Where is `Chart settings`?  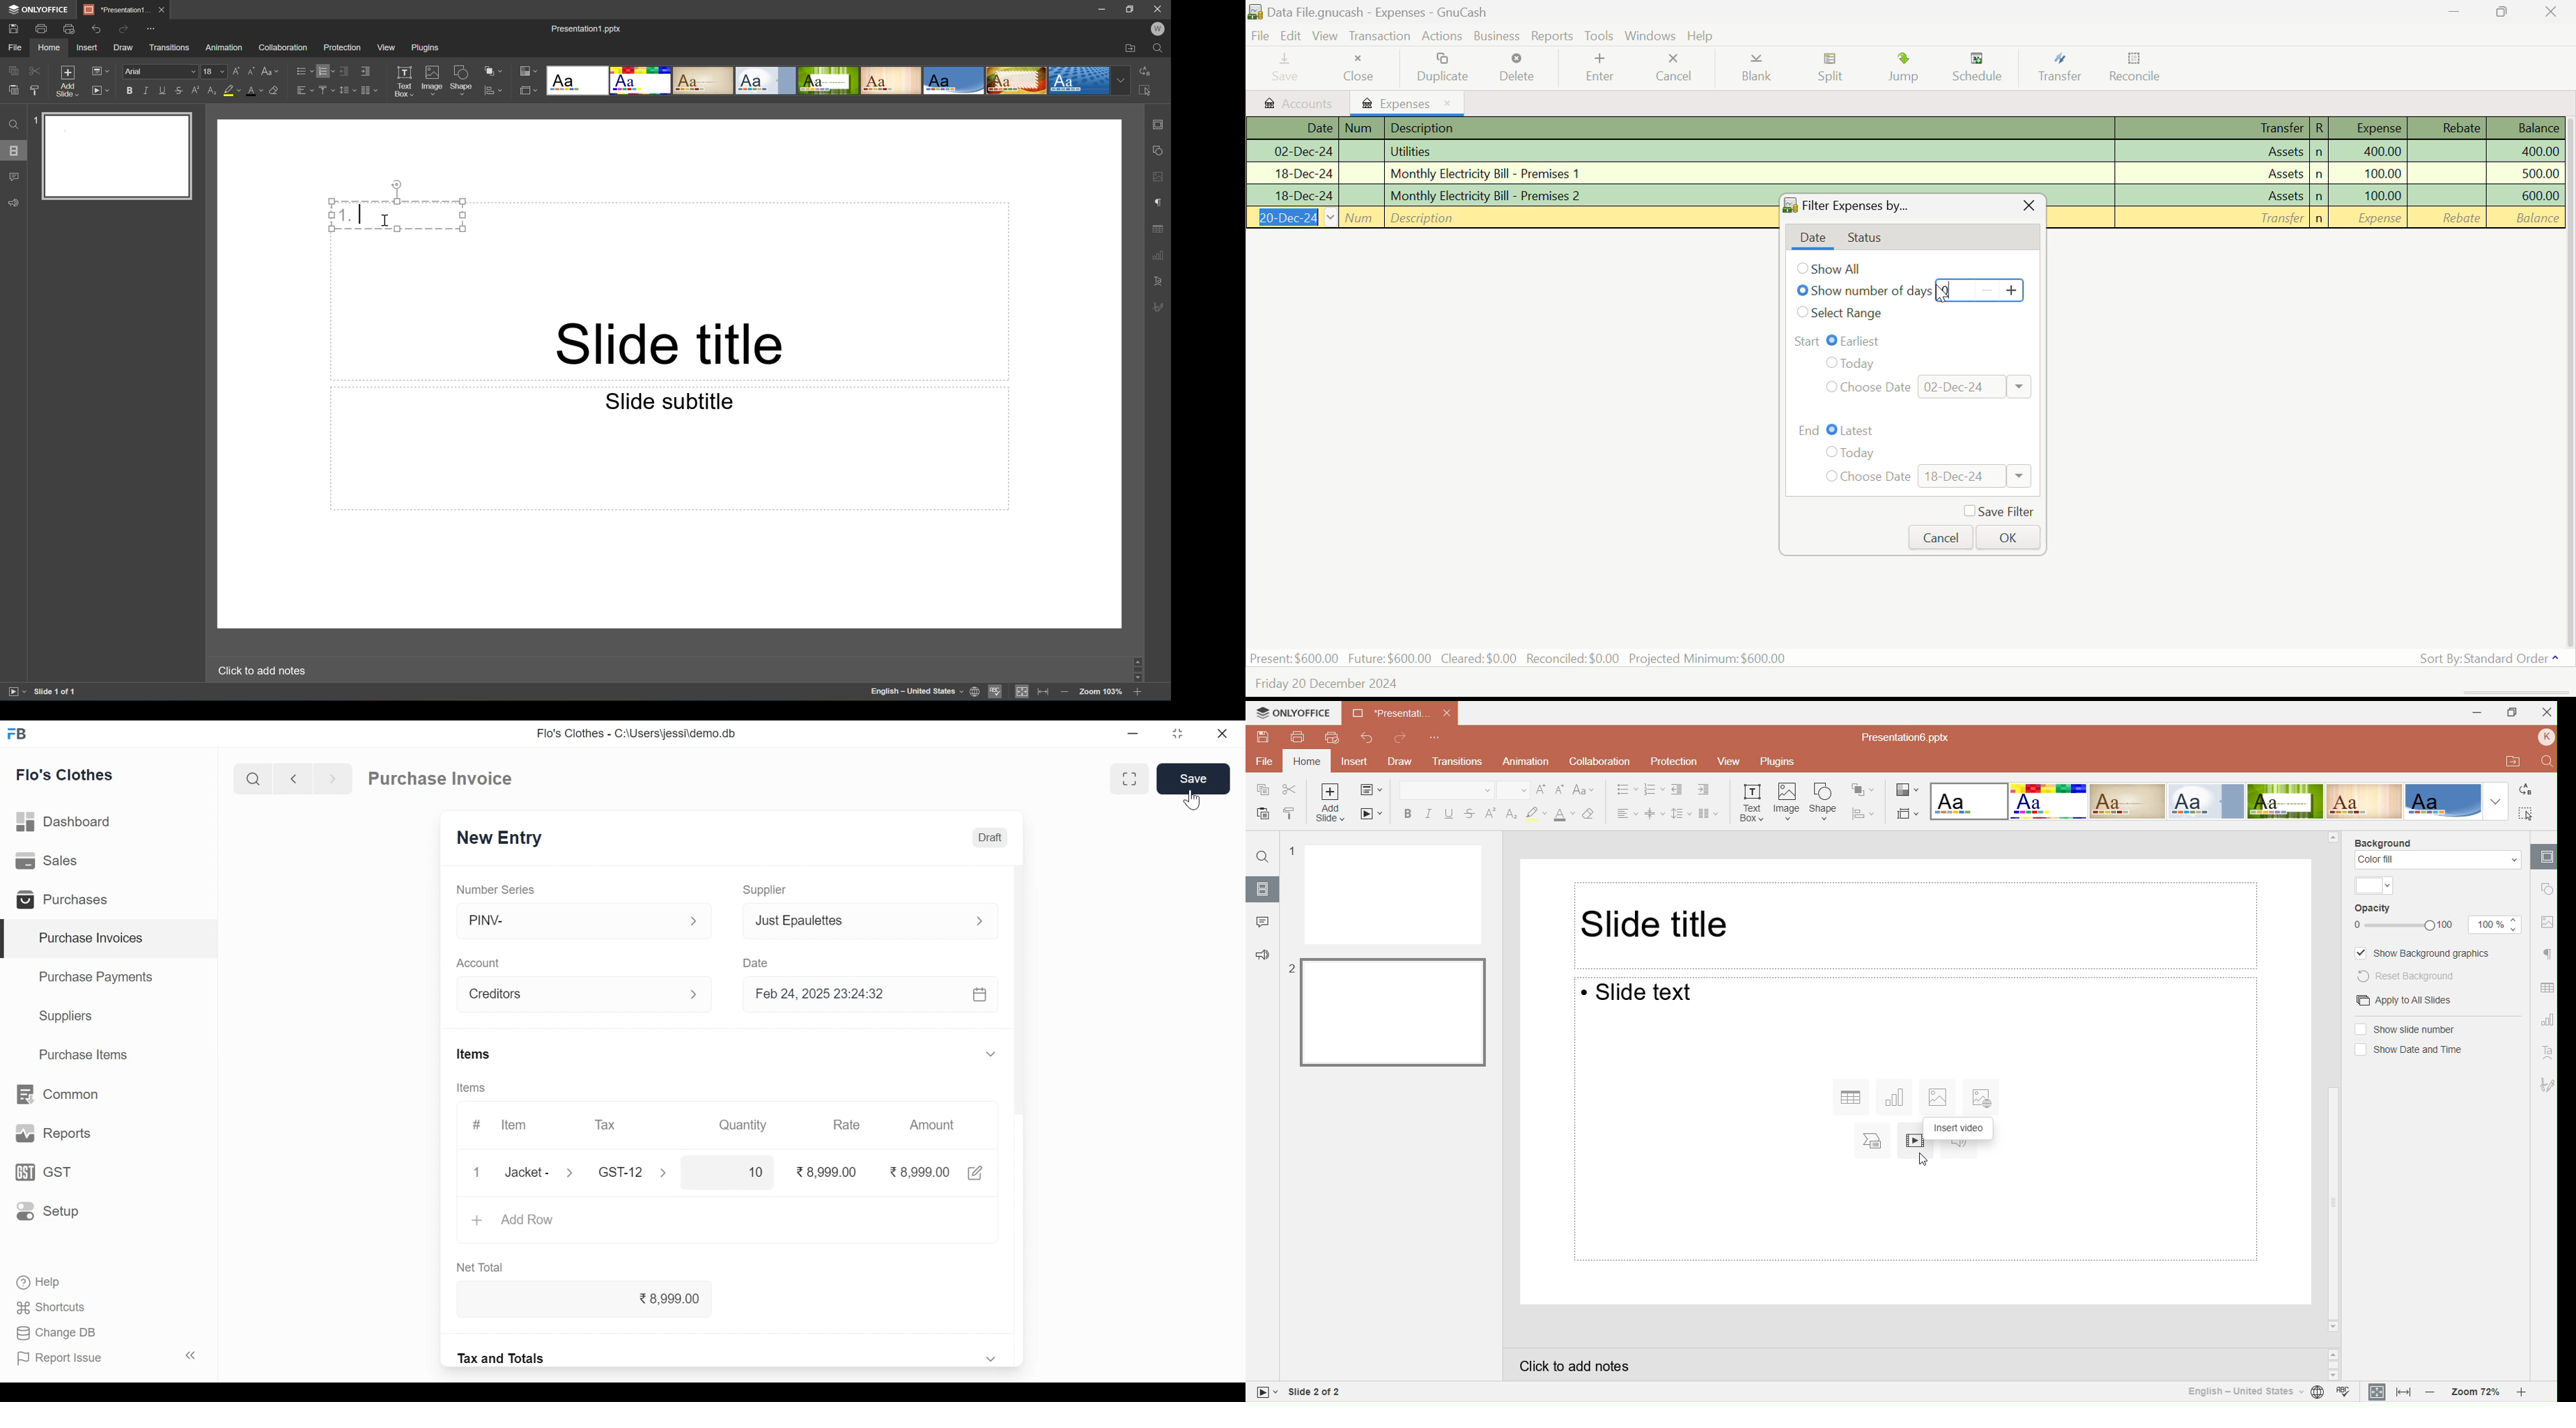
Chart settings is located at coordinates (1159, 255).